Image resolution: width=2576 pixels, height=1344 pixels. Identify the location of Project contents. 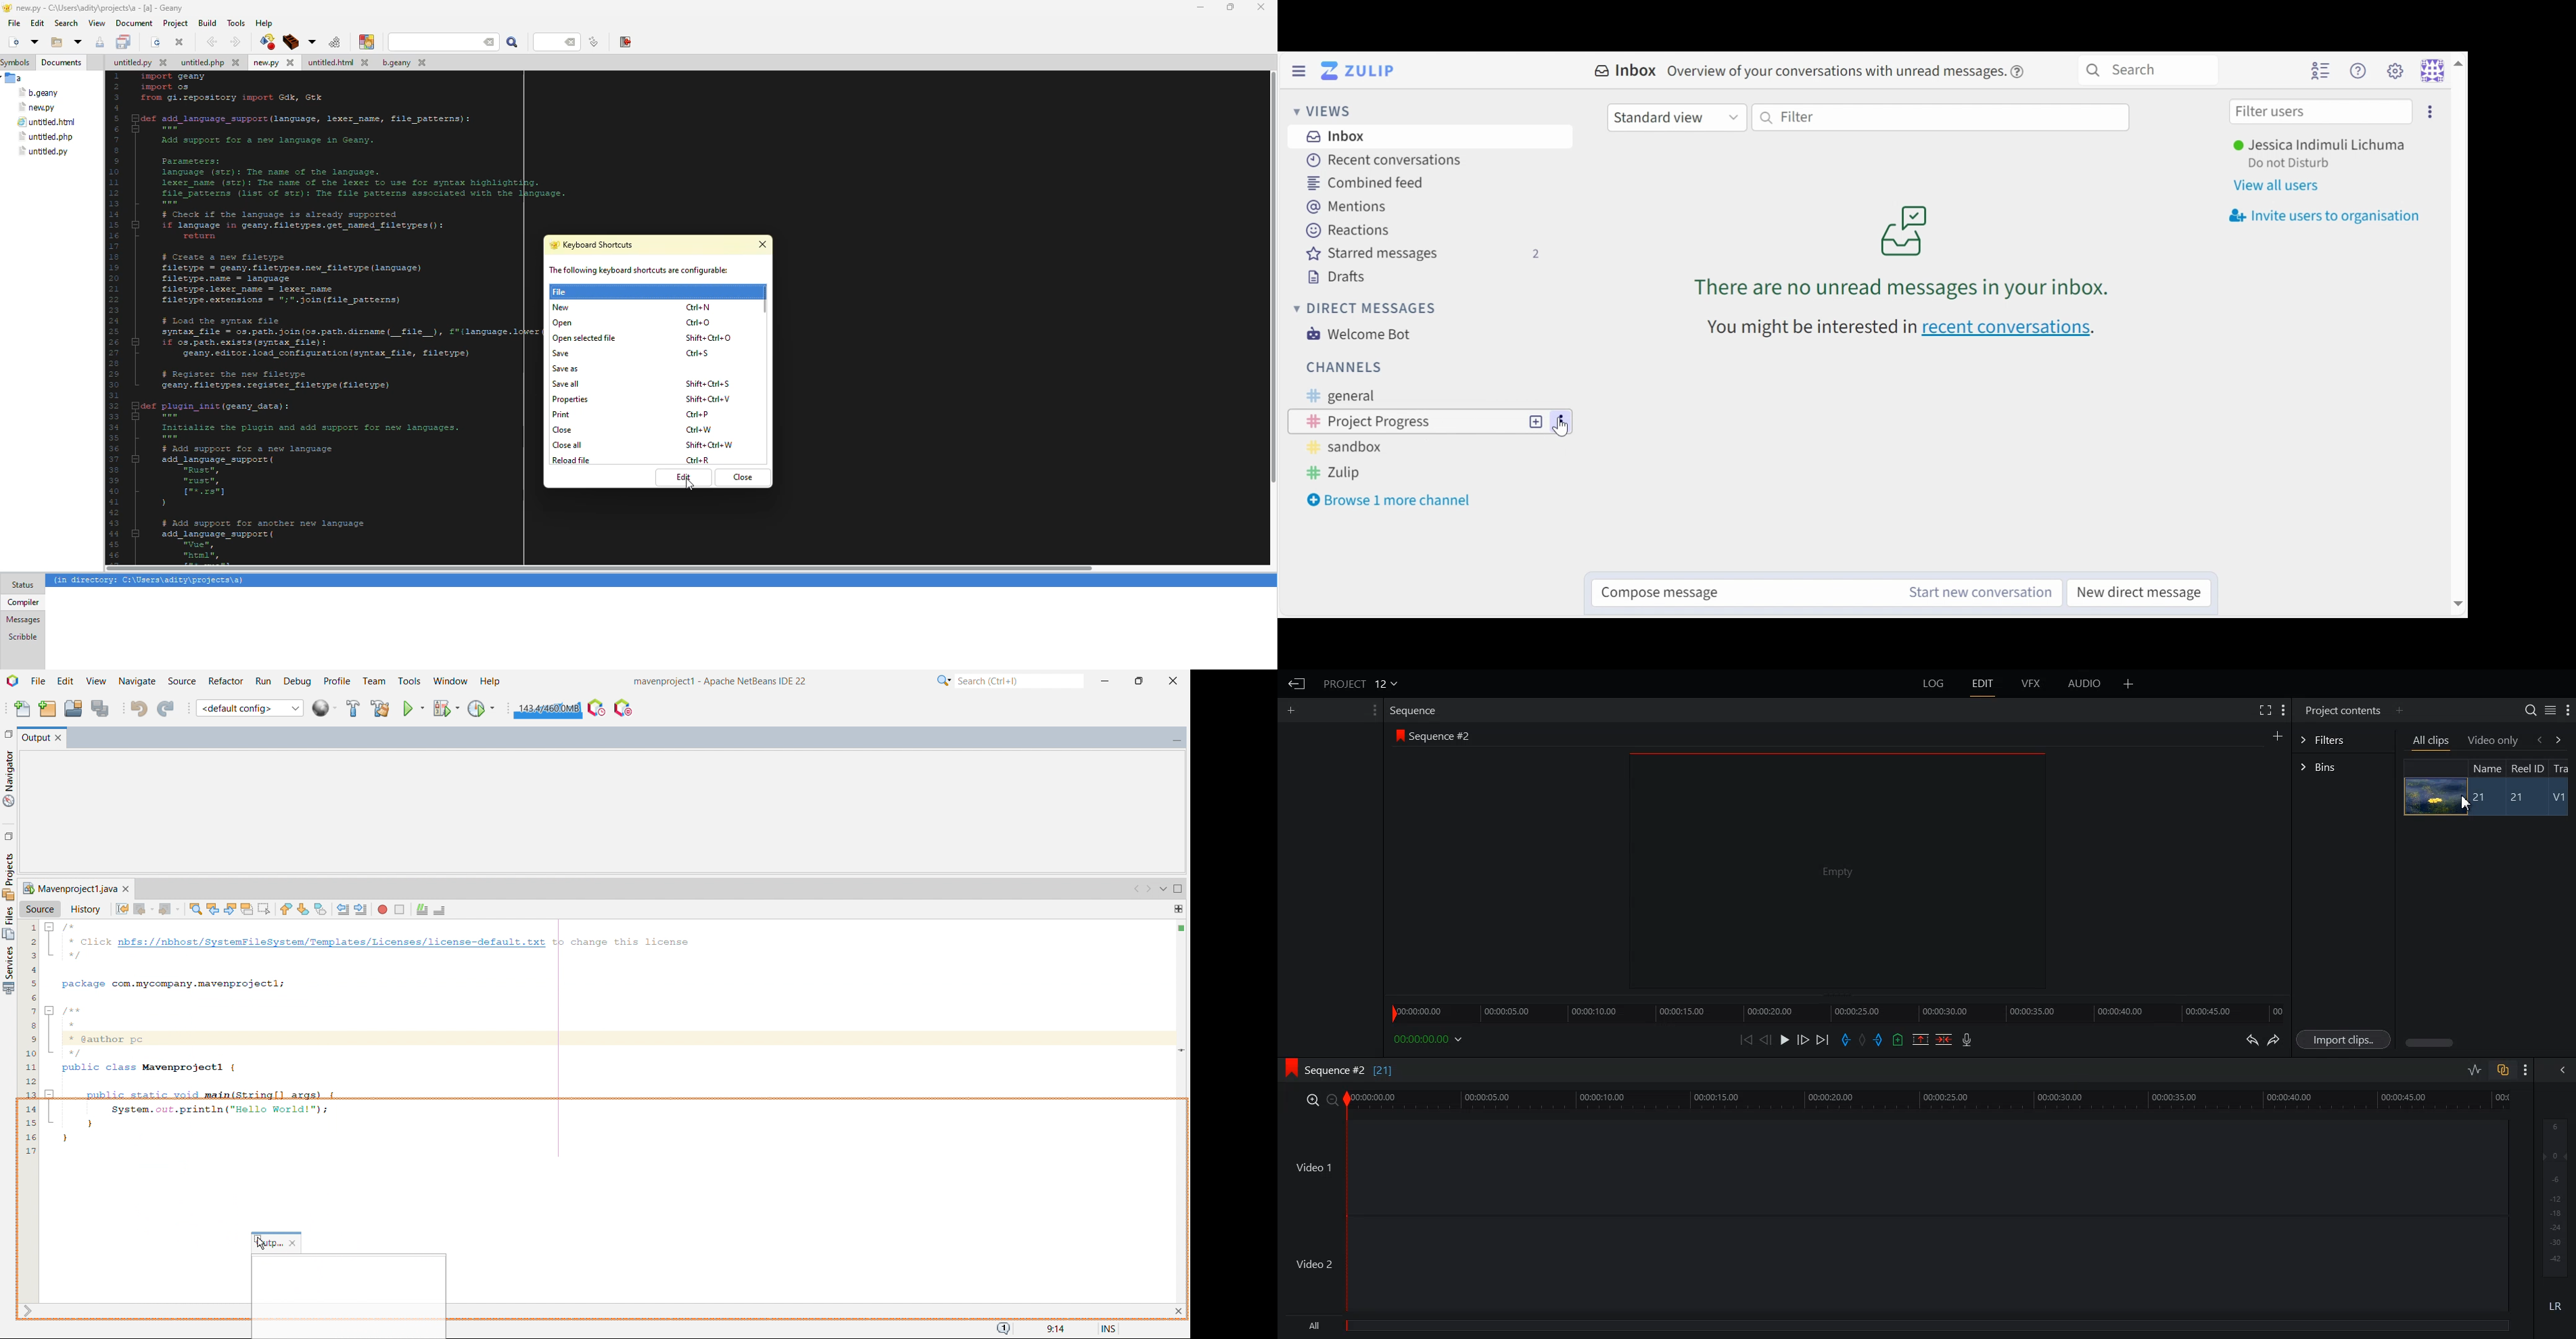
(2341, 709).